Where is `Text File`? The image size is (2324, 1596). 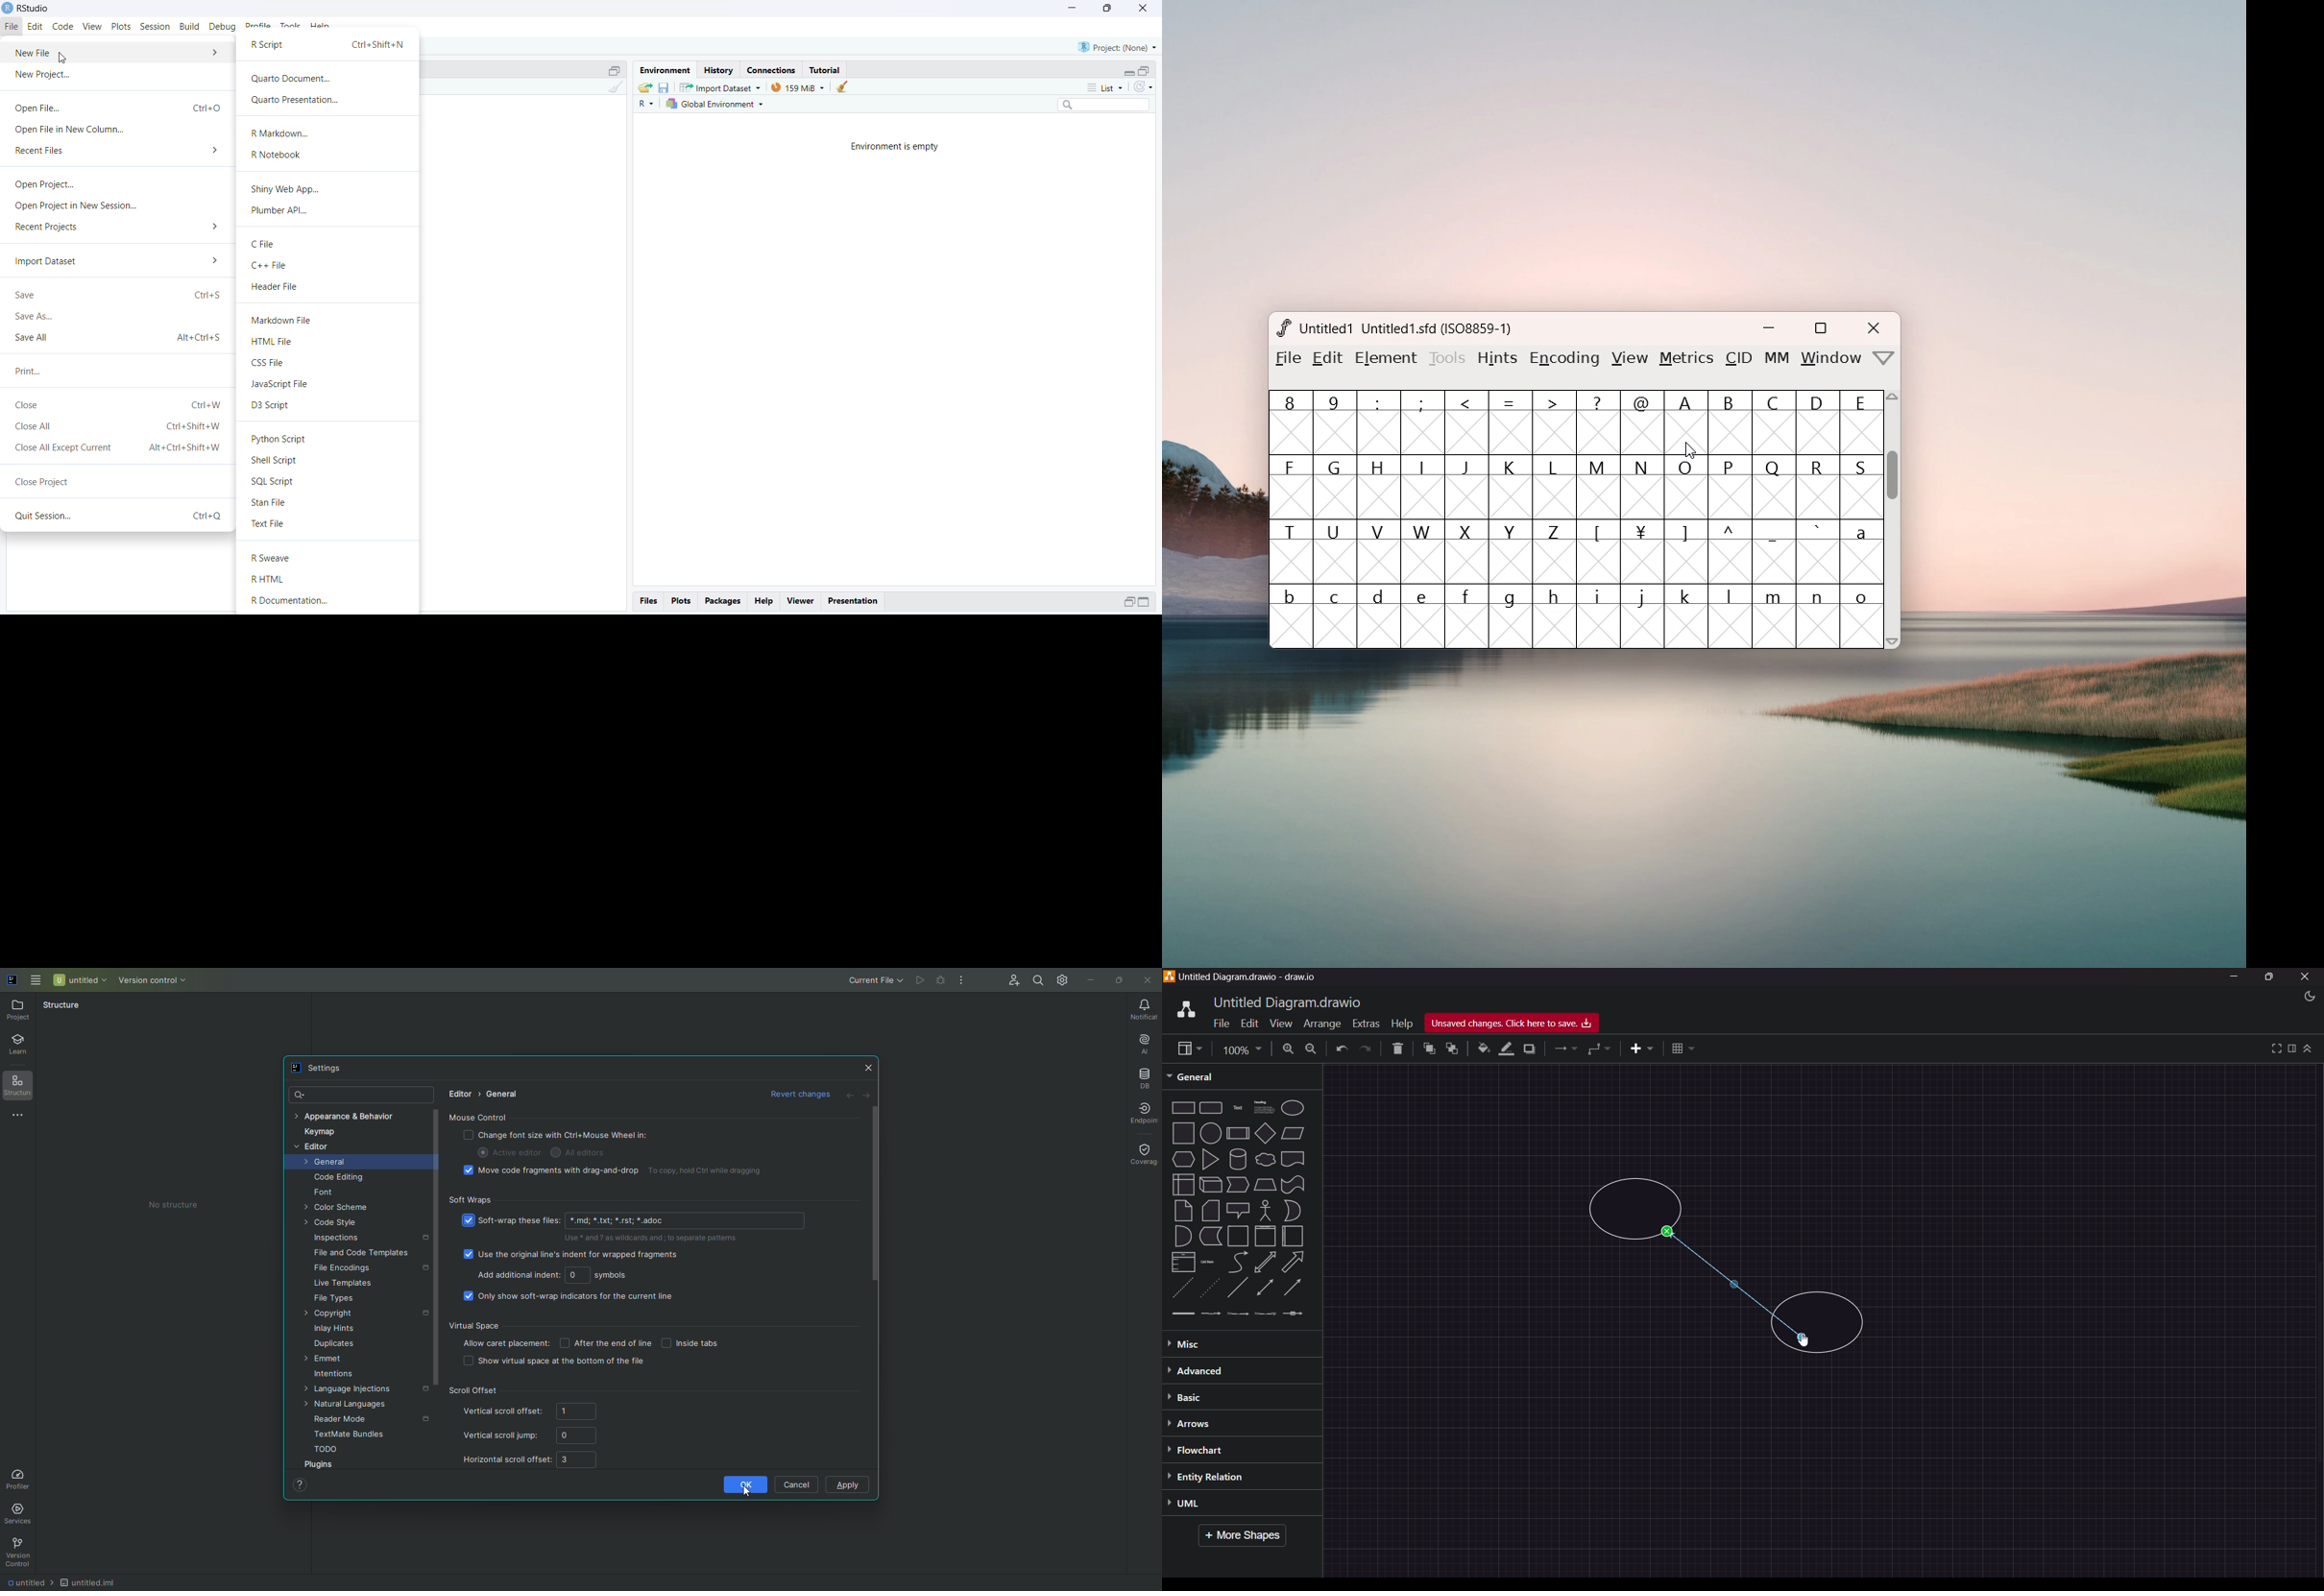 Text File is located at coordinates (269, 525).